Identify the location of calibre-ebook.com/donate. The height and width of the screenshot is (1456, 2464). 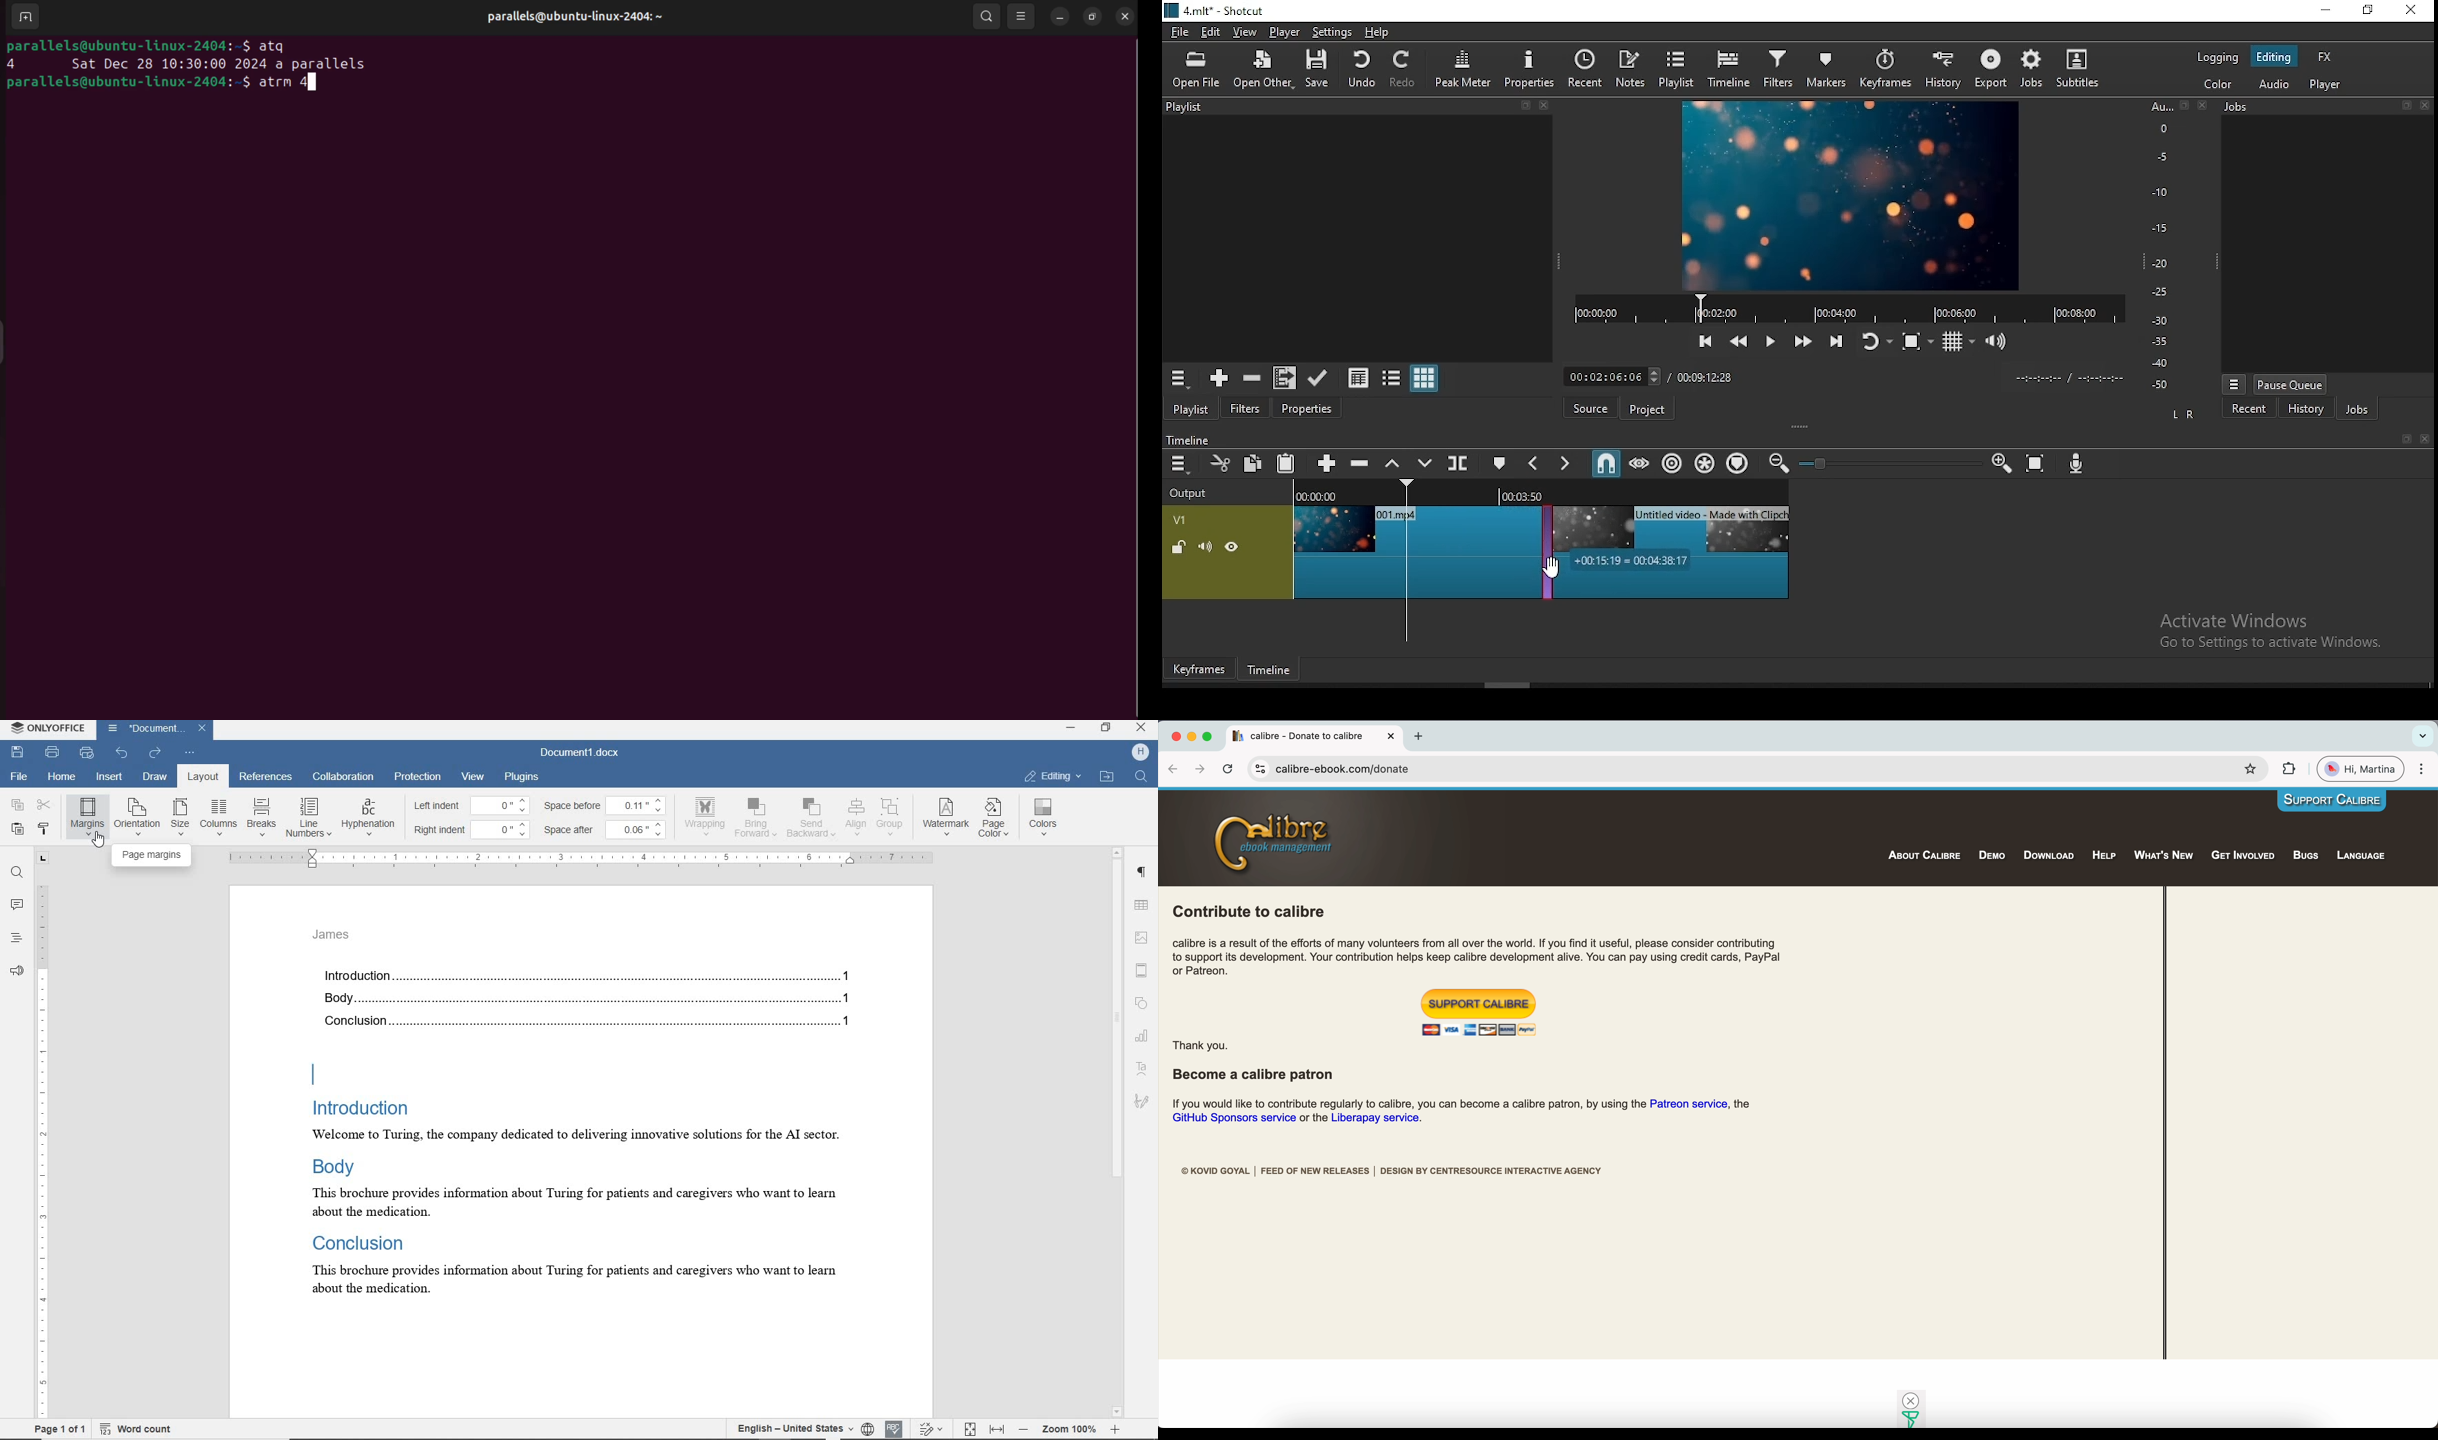
(1350, 770).